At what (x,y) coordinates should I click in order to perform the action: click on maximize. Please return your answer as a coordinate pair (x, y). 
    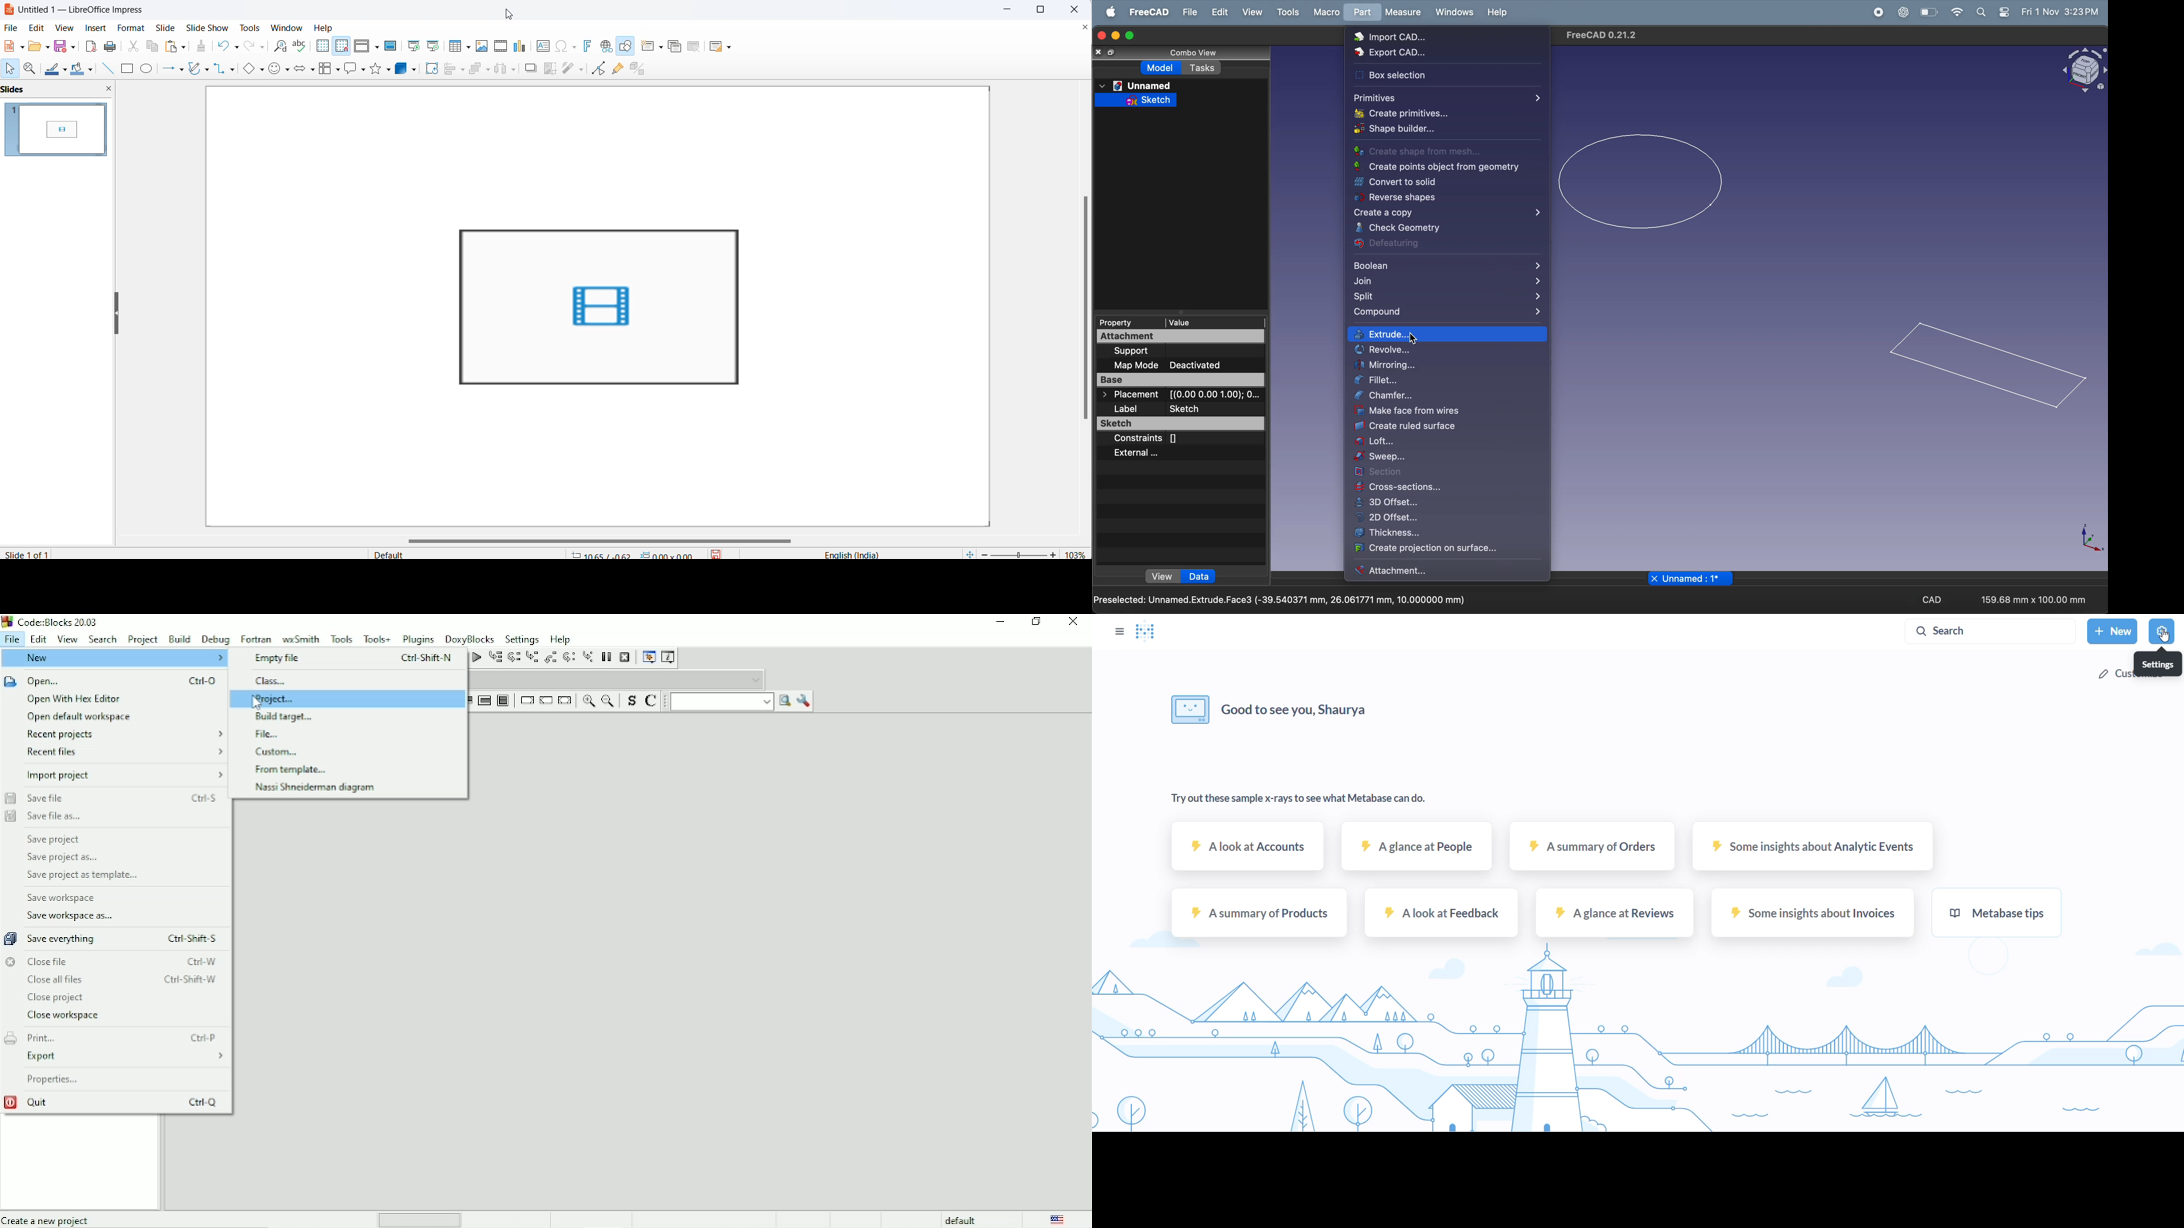
    Looking at the image, I should click on (1043, 11).